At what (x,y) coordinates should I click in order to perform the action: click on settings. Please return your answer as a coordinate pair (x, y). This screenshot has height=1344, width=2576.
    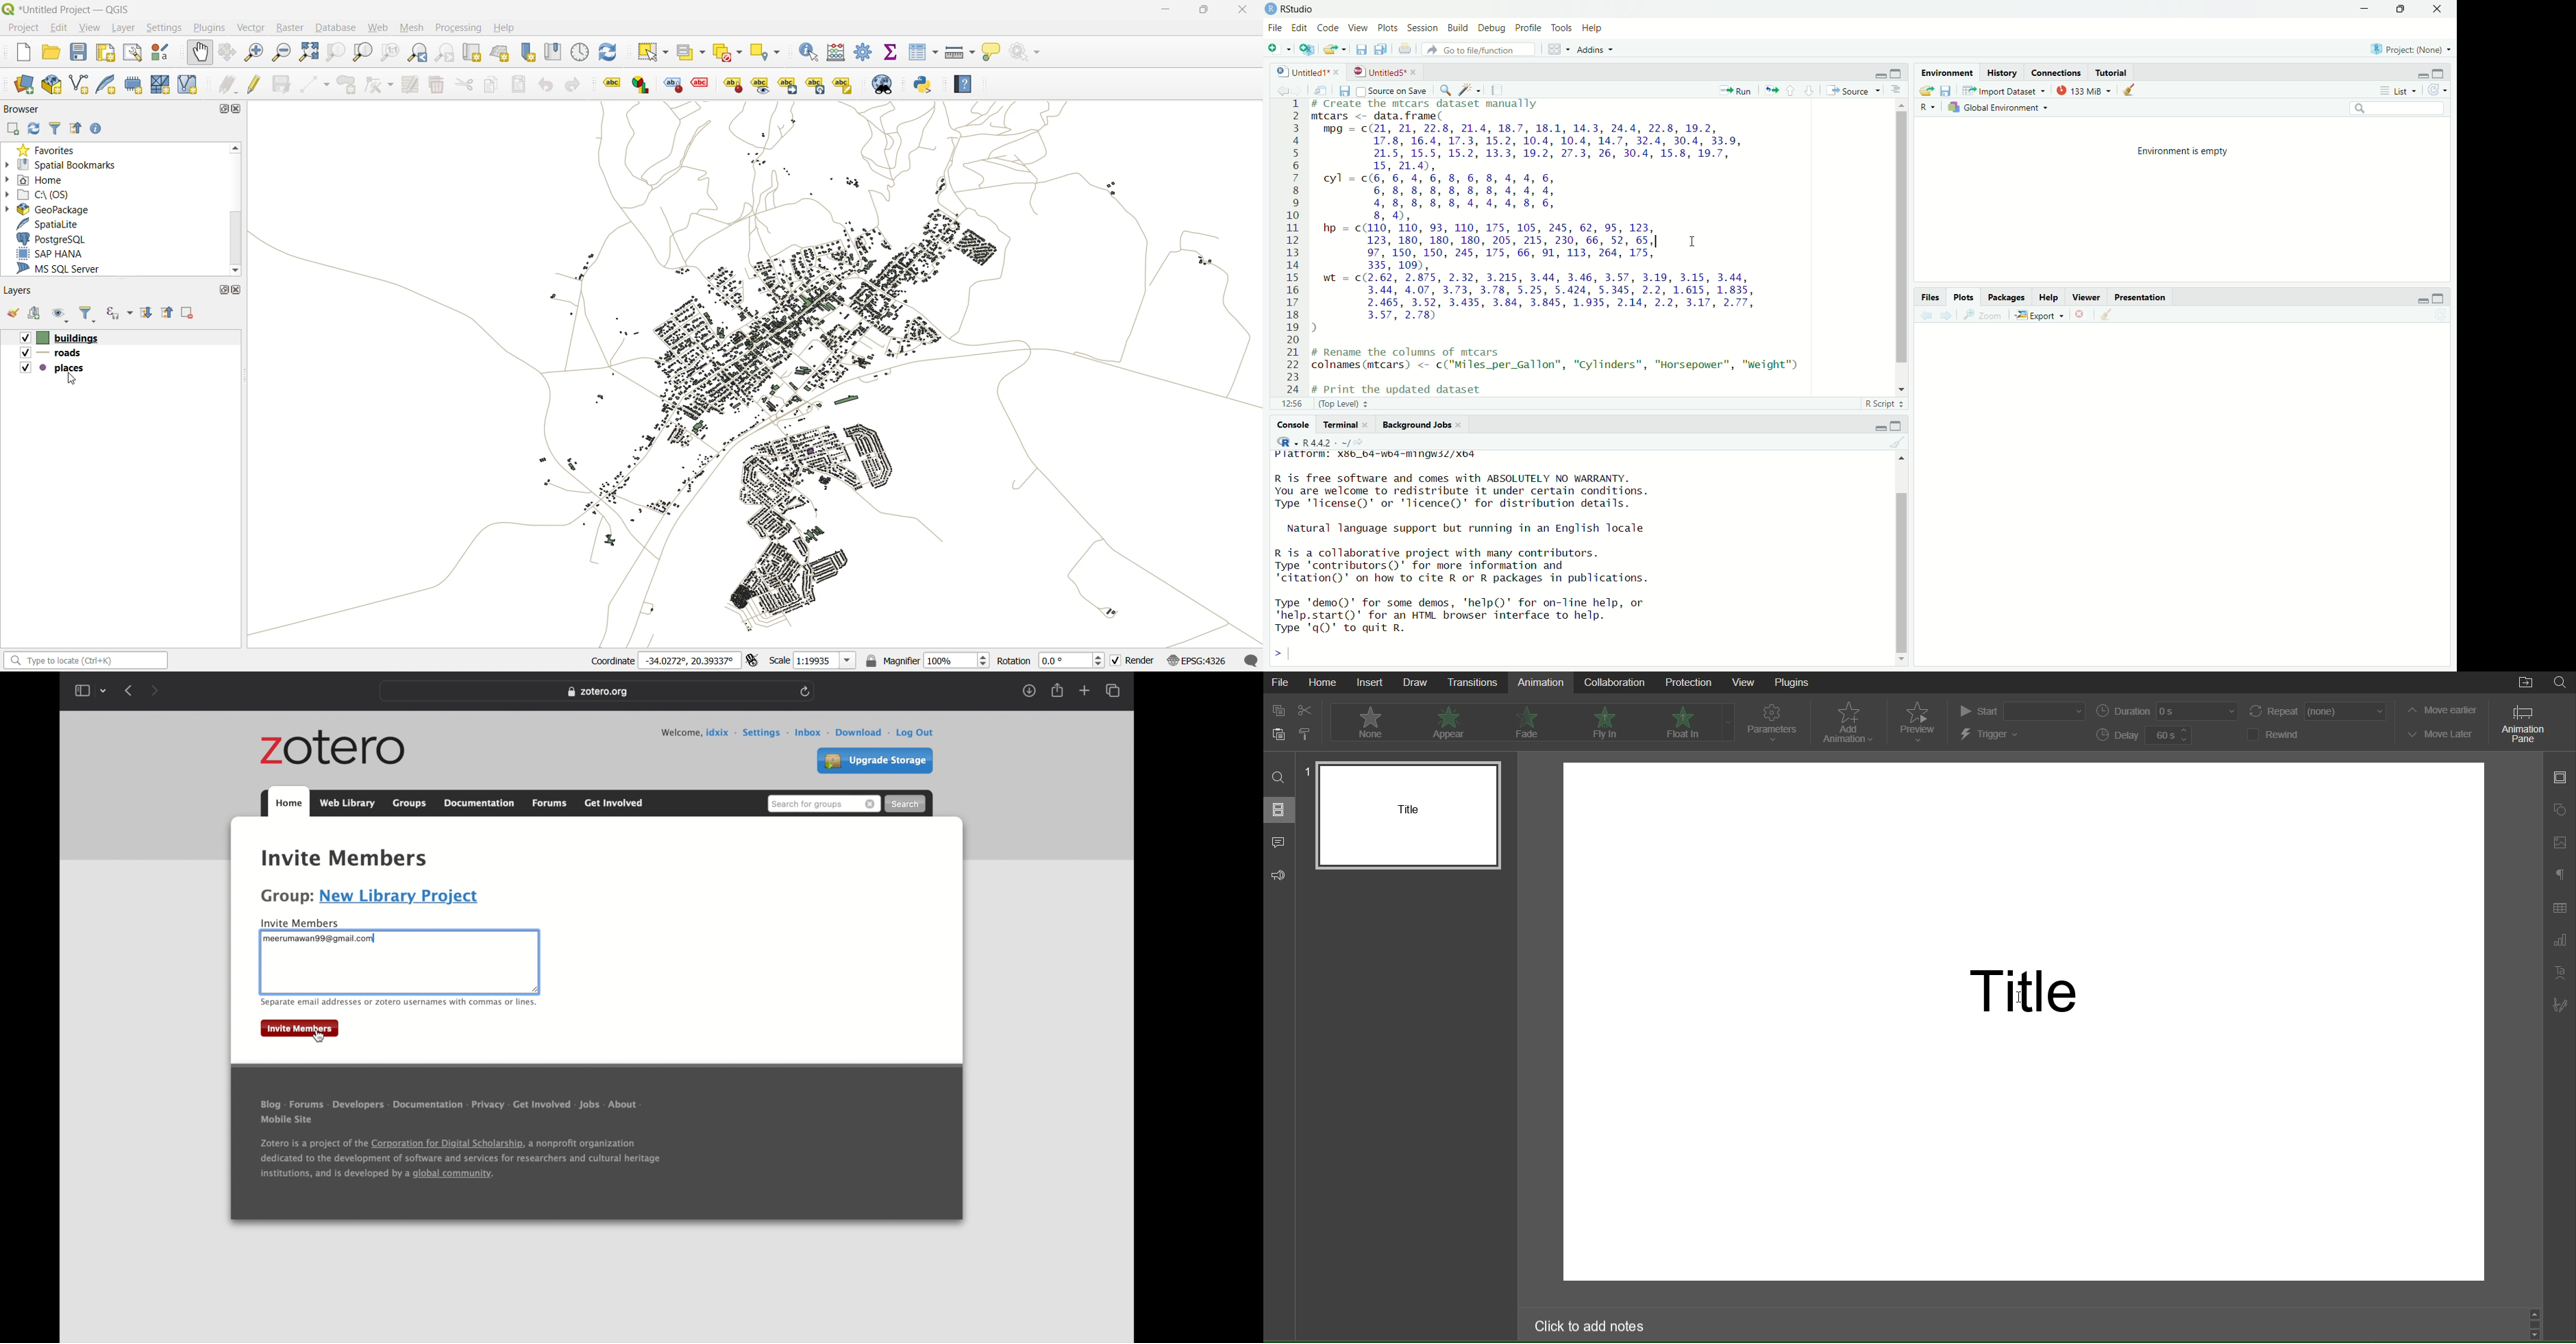
    Looking at the image, I should click on (169, 28).